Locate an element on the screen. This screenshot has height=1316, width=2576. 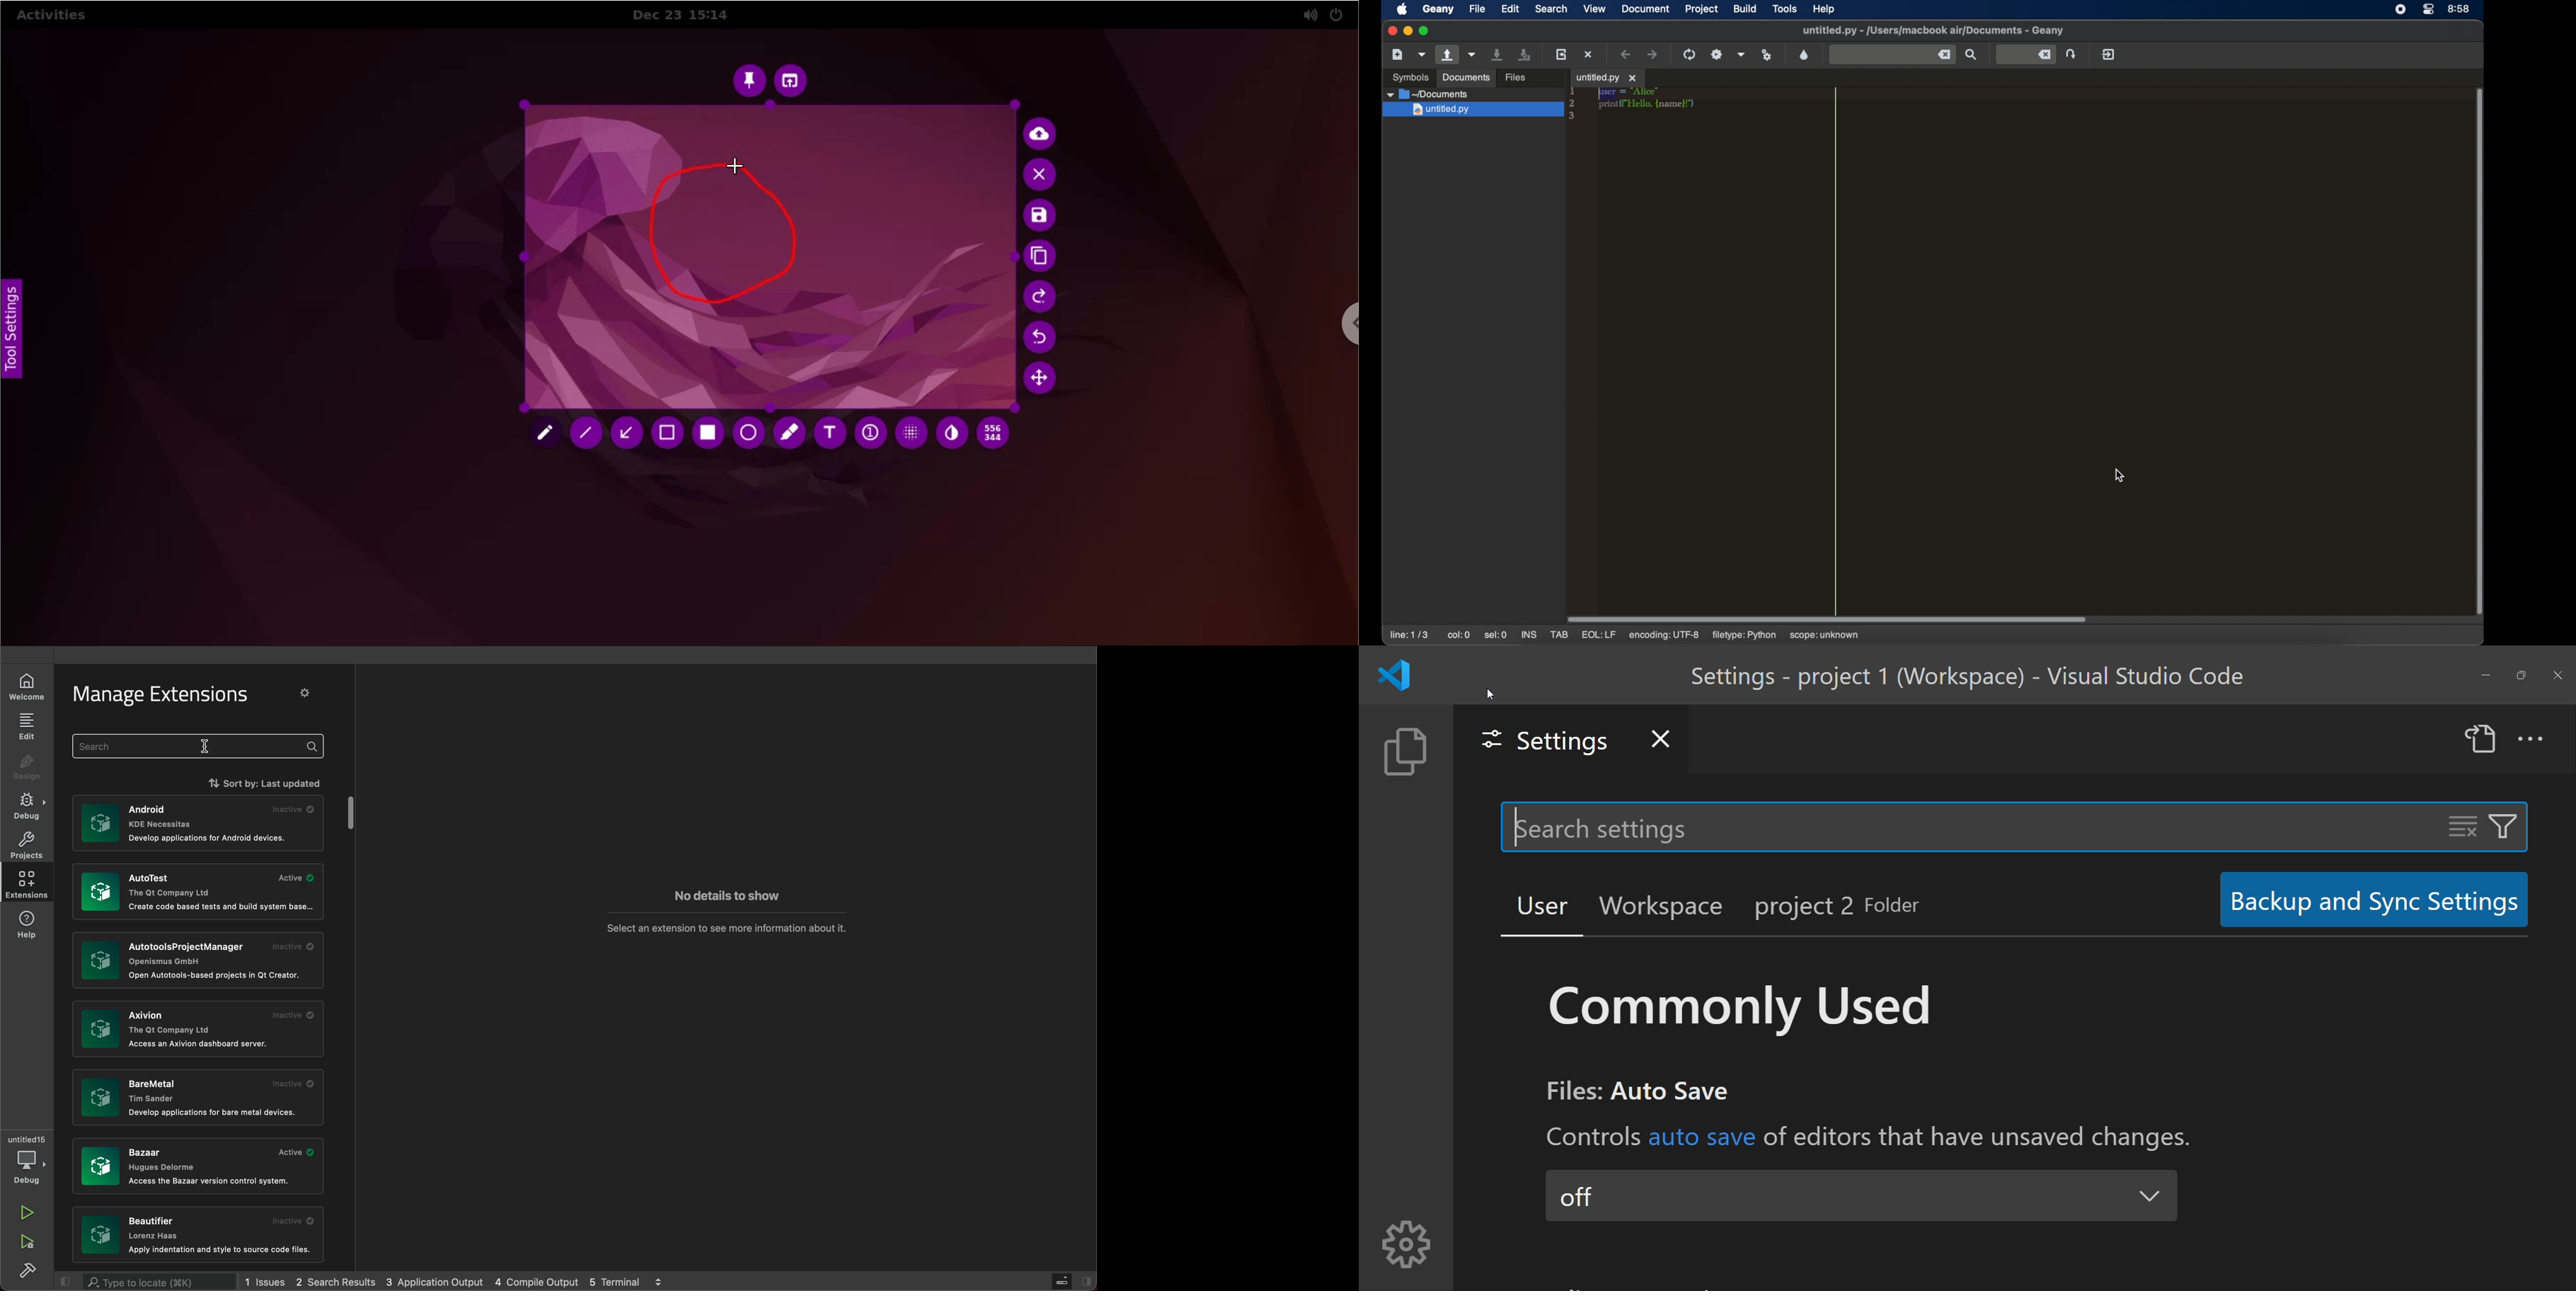
search setting is located at coordinates (1959, 827).